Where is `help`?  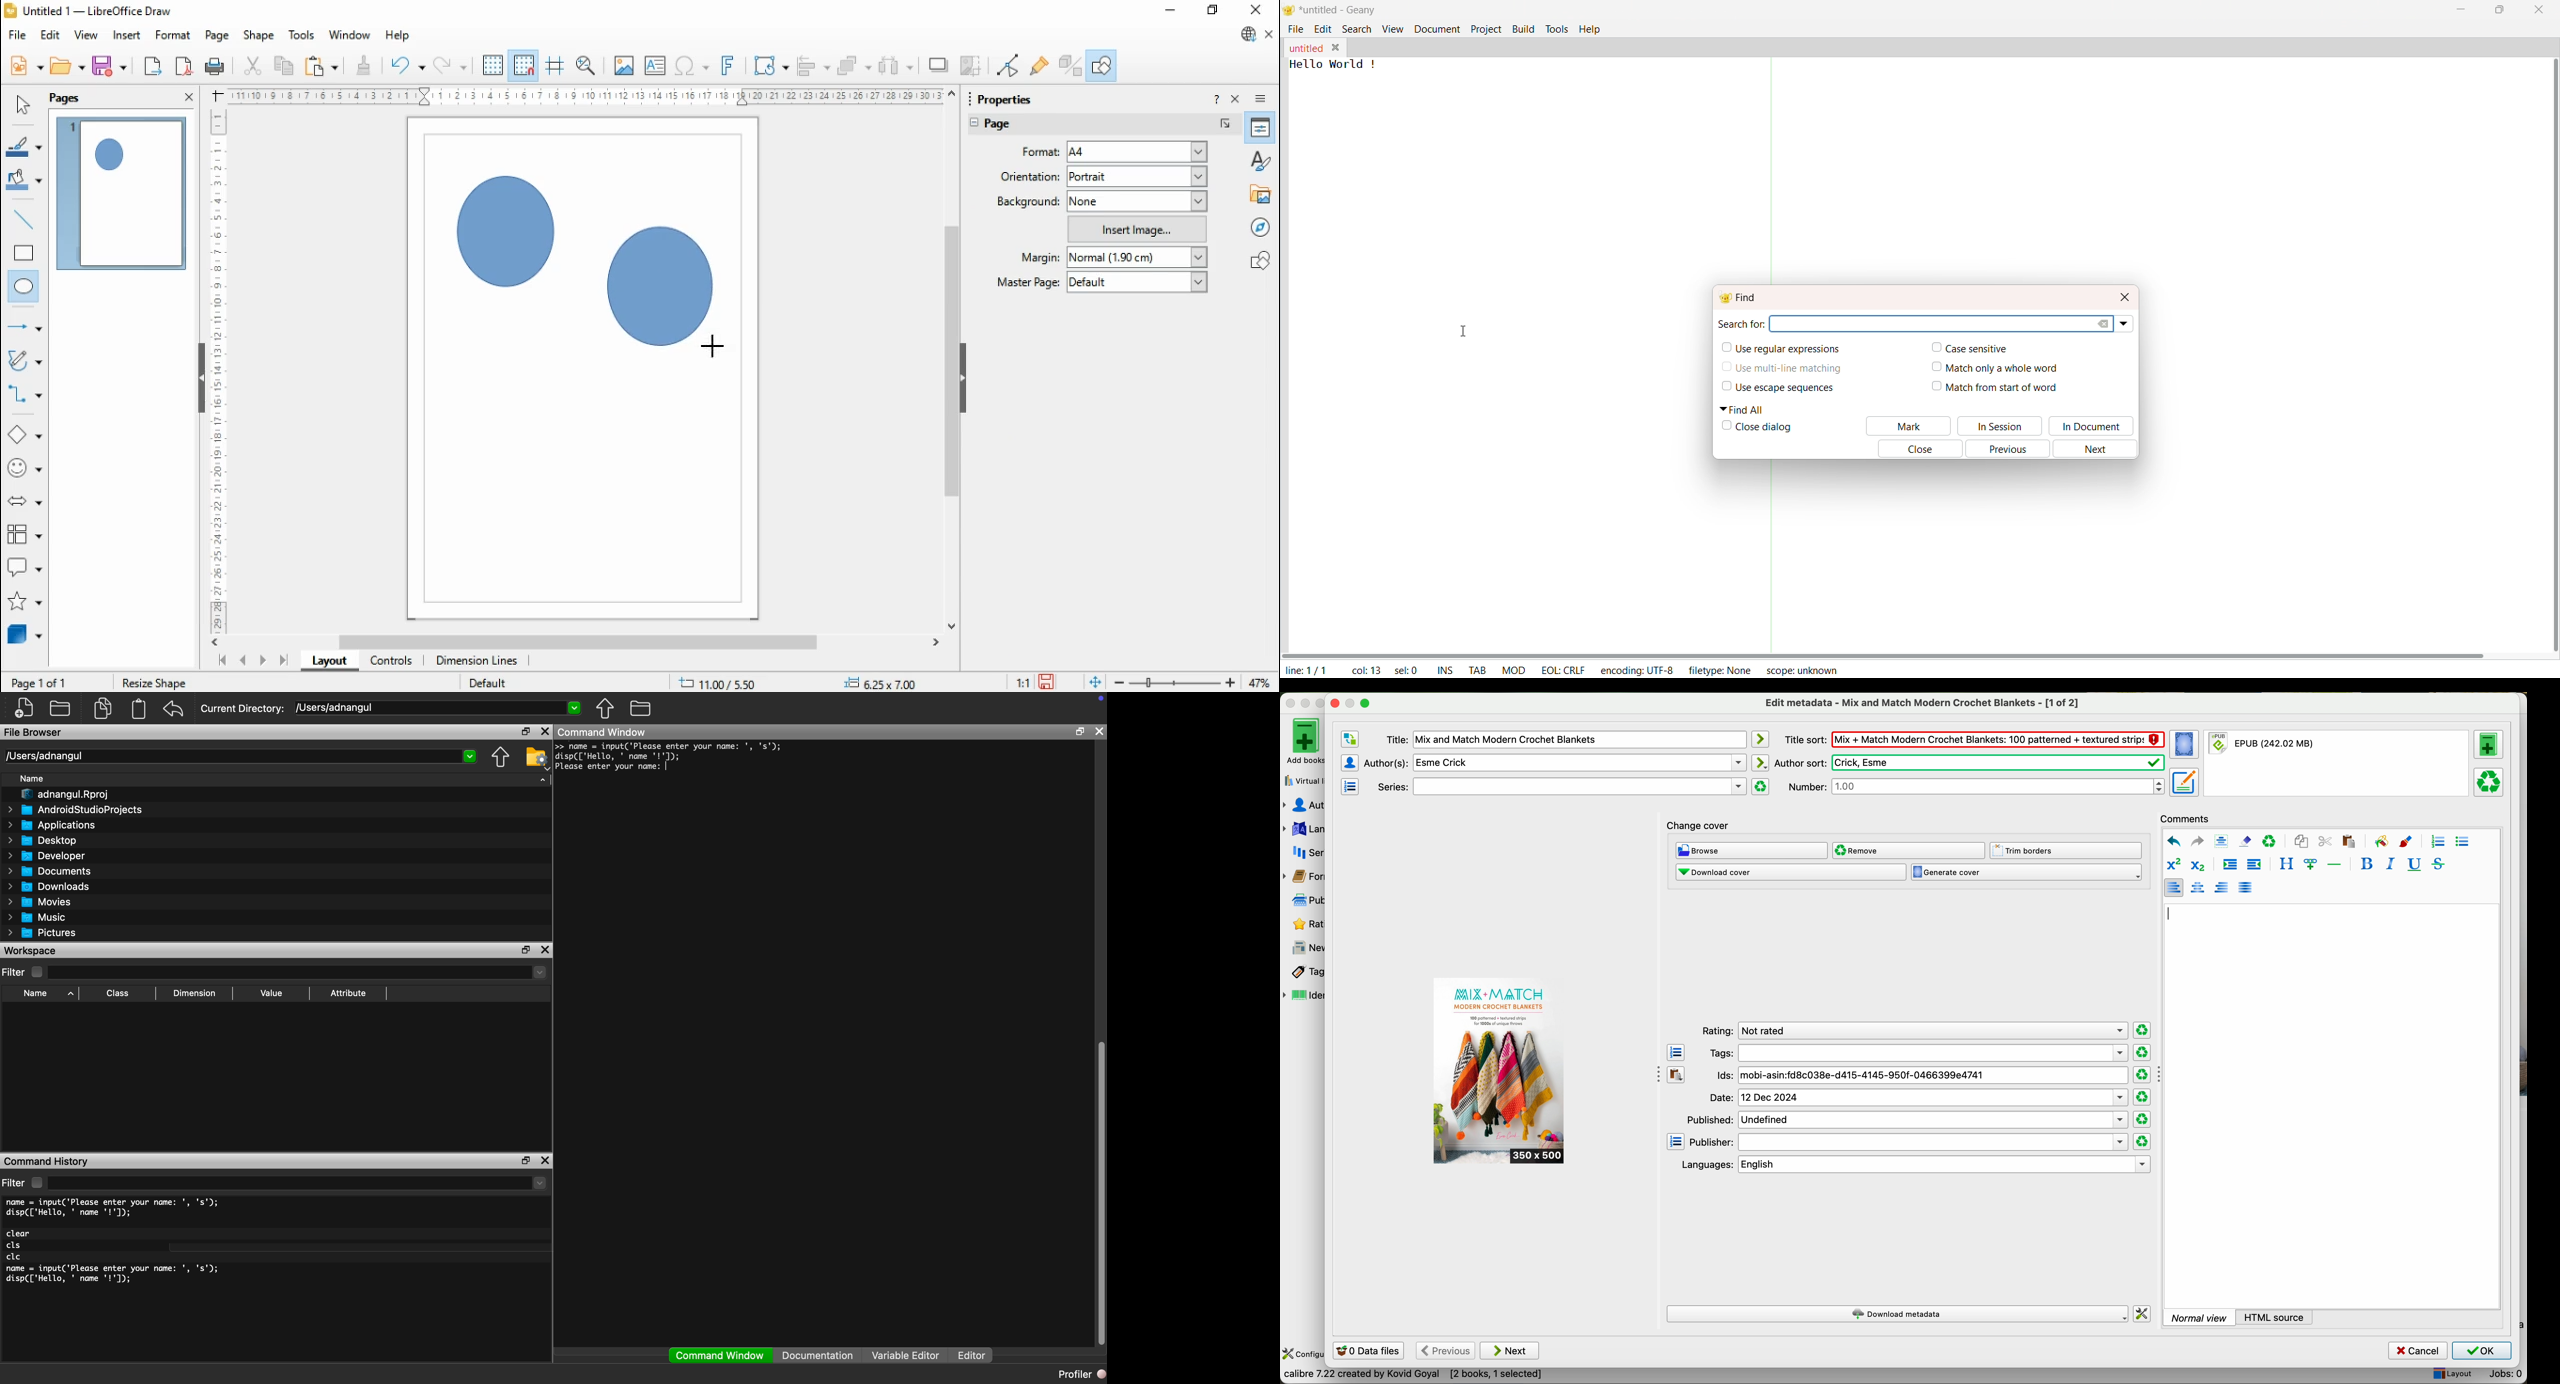
help is located at coordinates (398, 36).